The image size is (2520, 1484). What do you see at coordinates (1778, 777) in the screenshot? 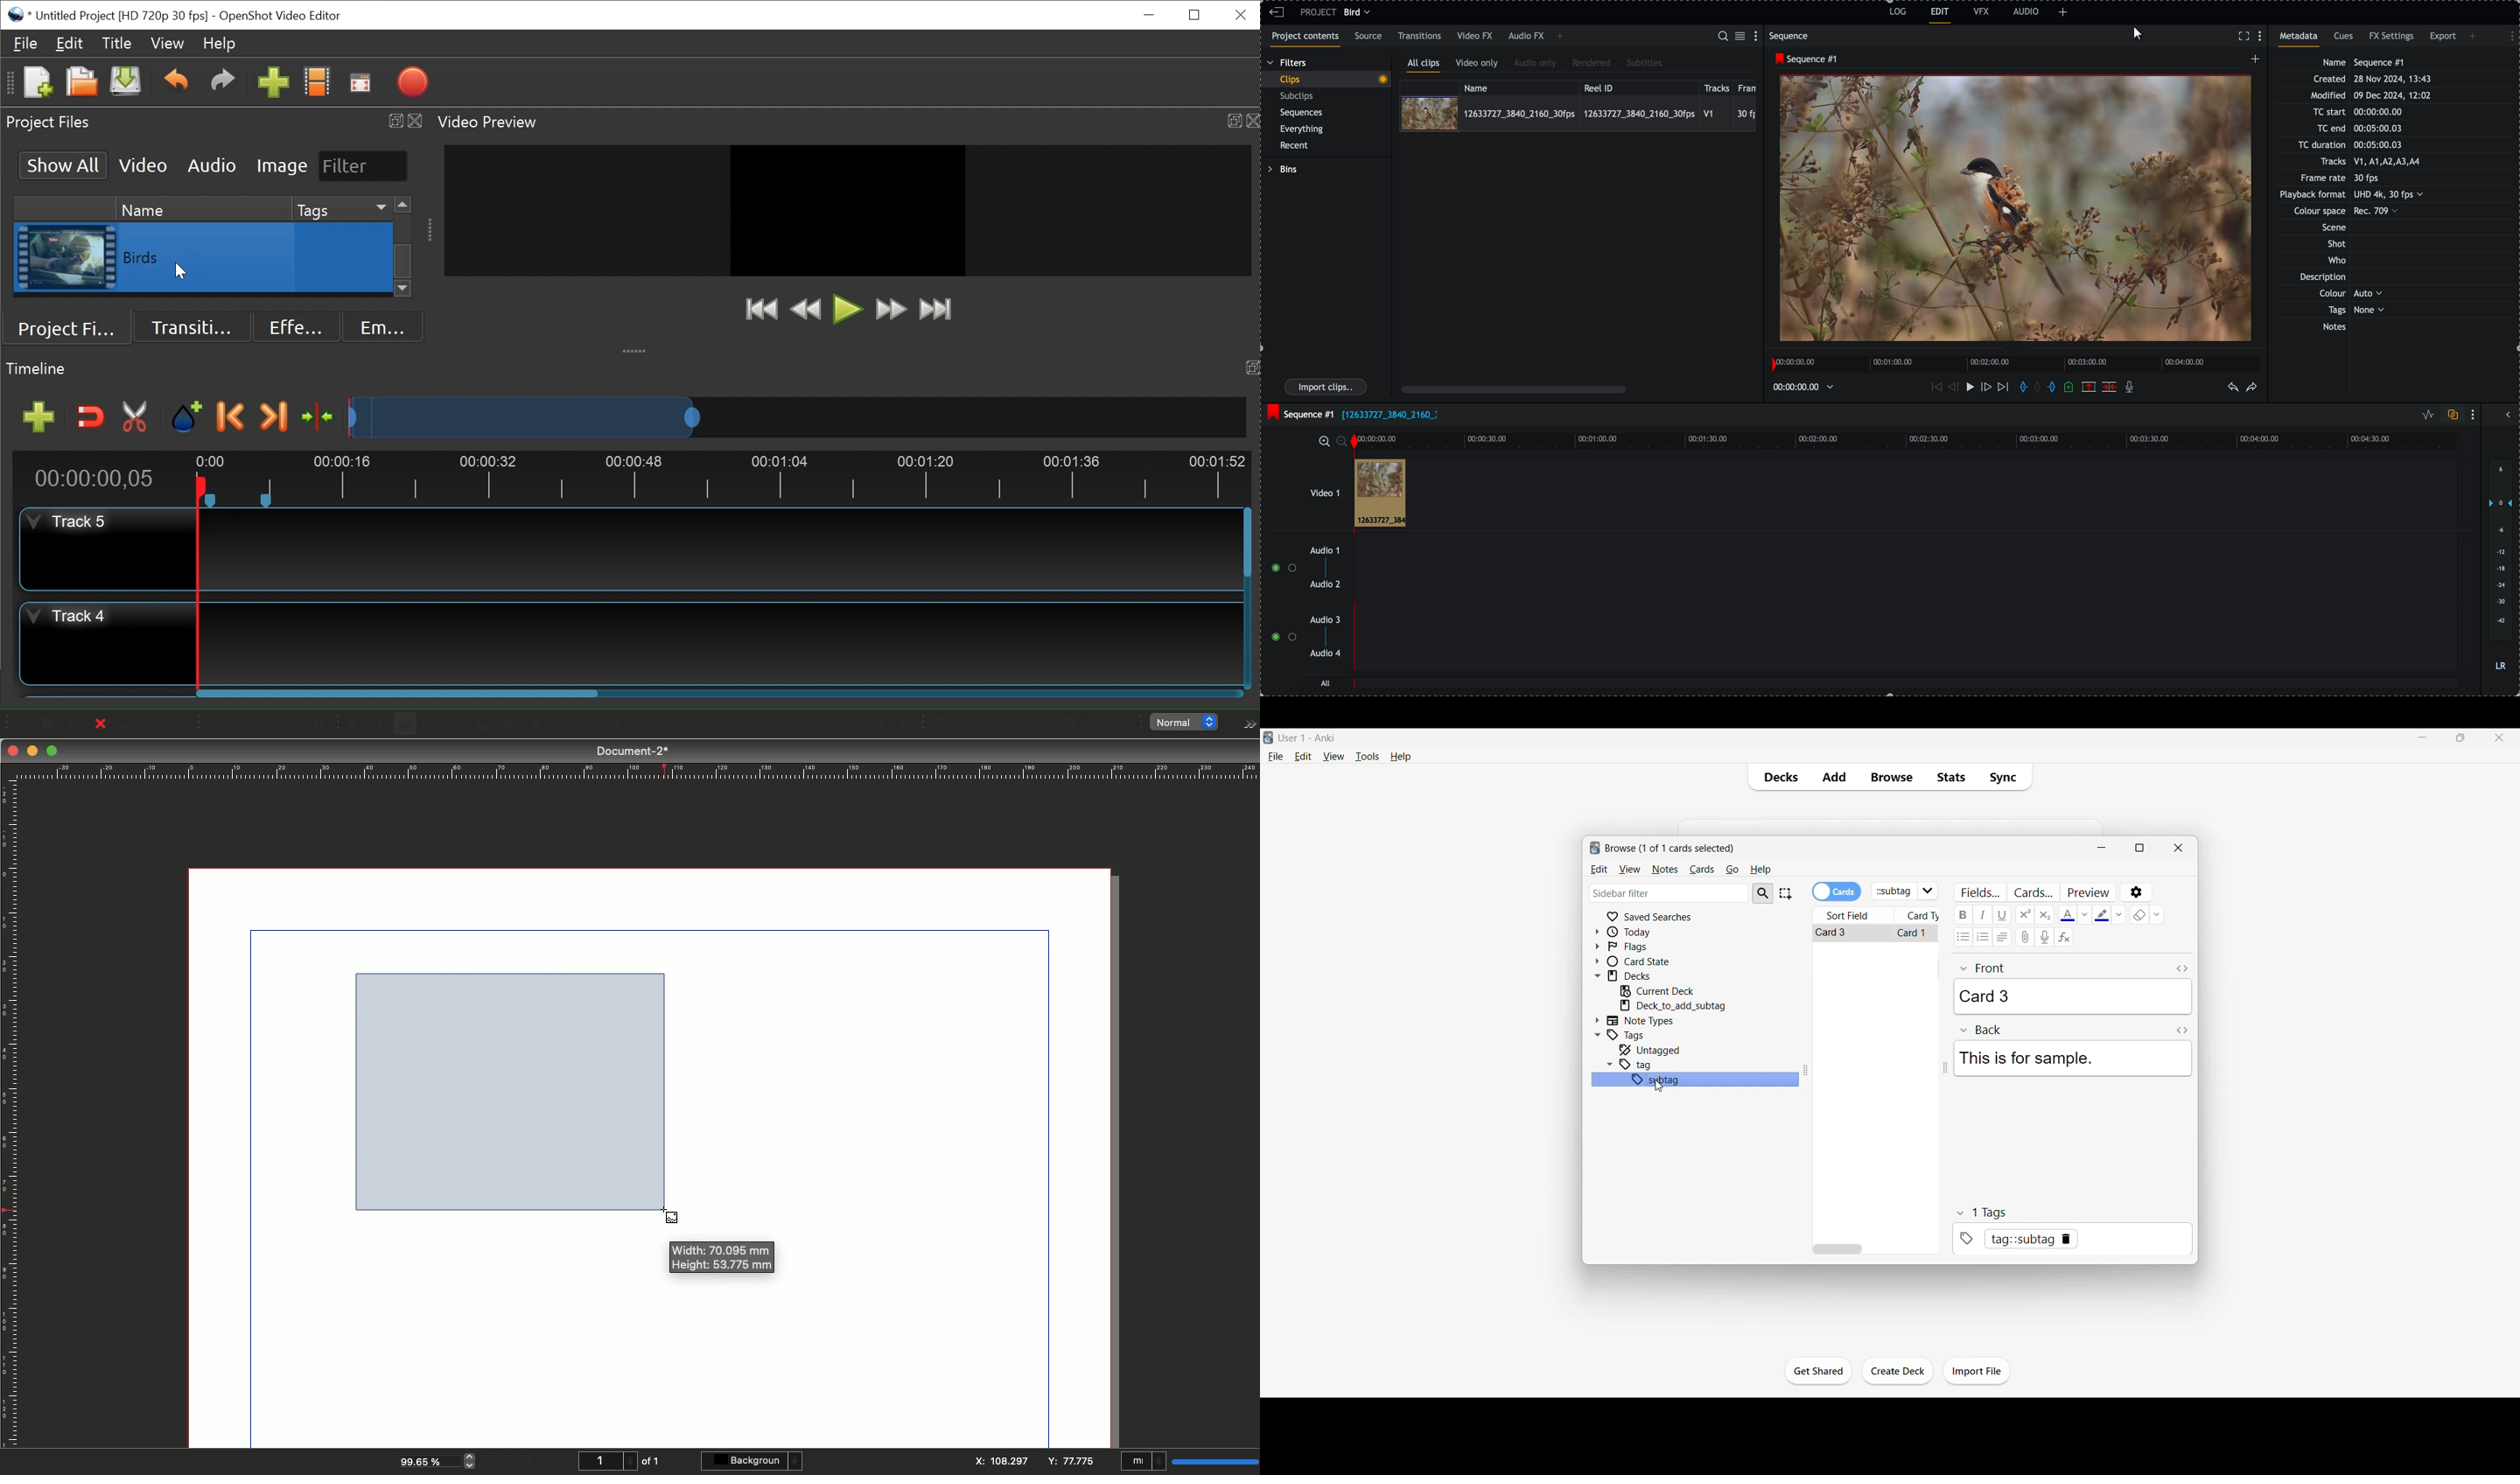
I see `Decks` at bounding box center [1778, 777].